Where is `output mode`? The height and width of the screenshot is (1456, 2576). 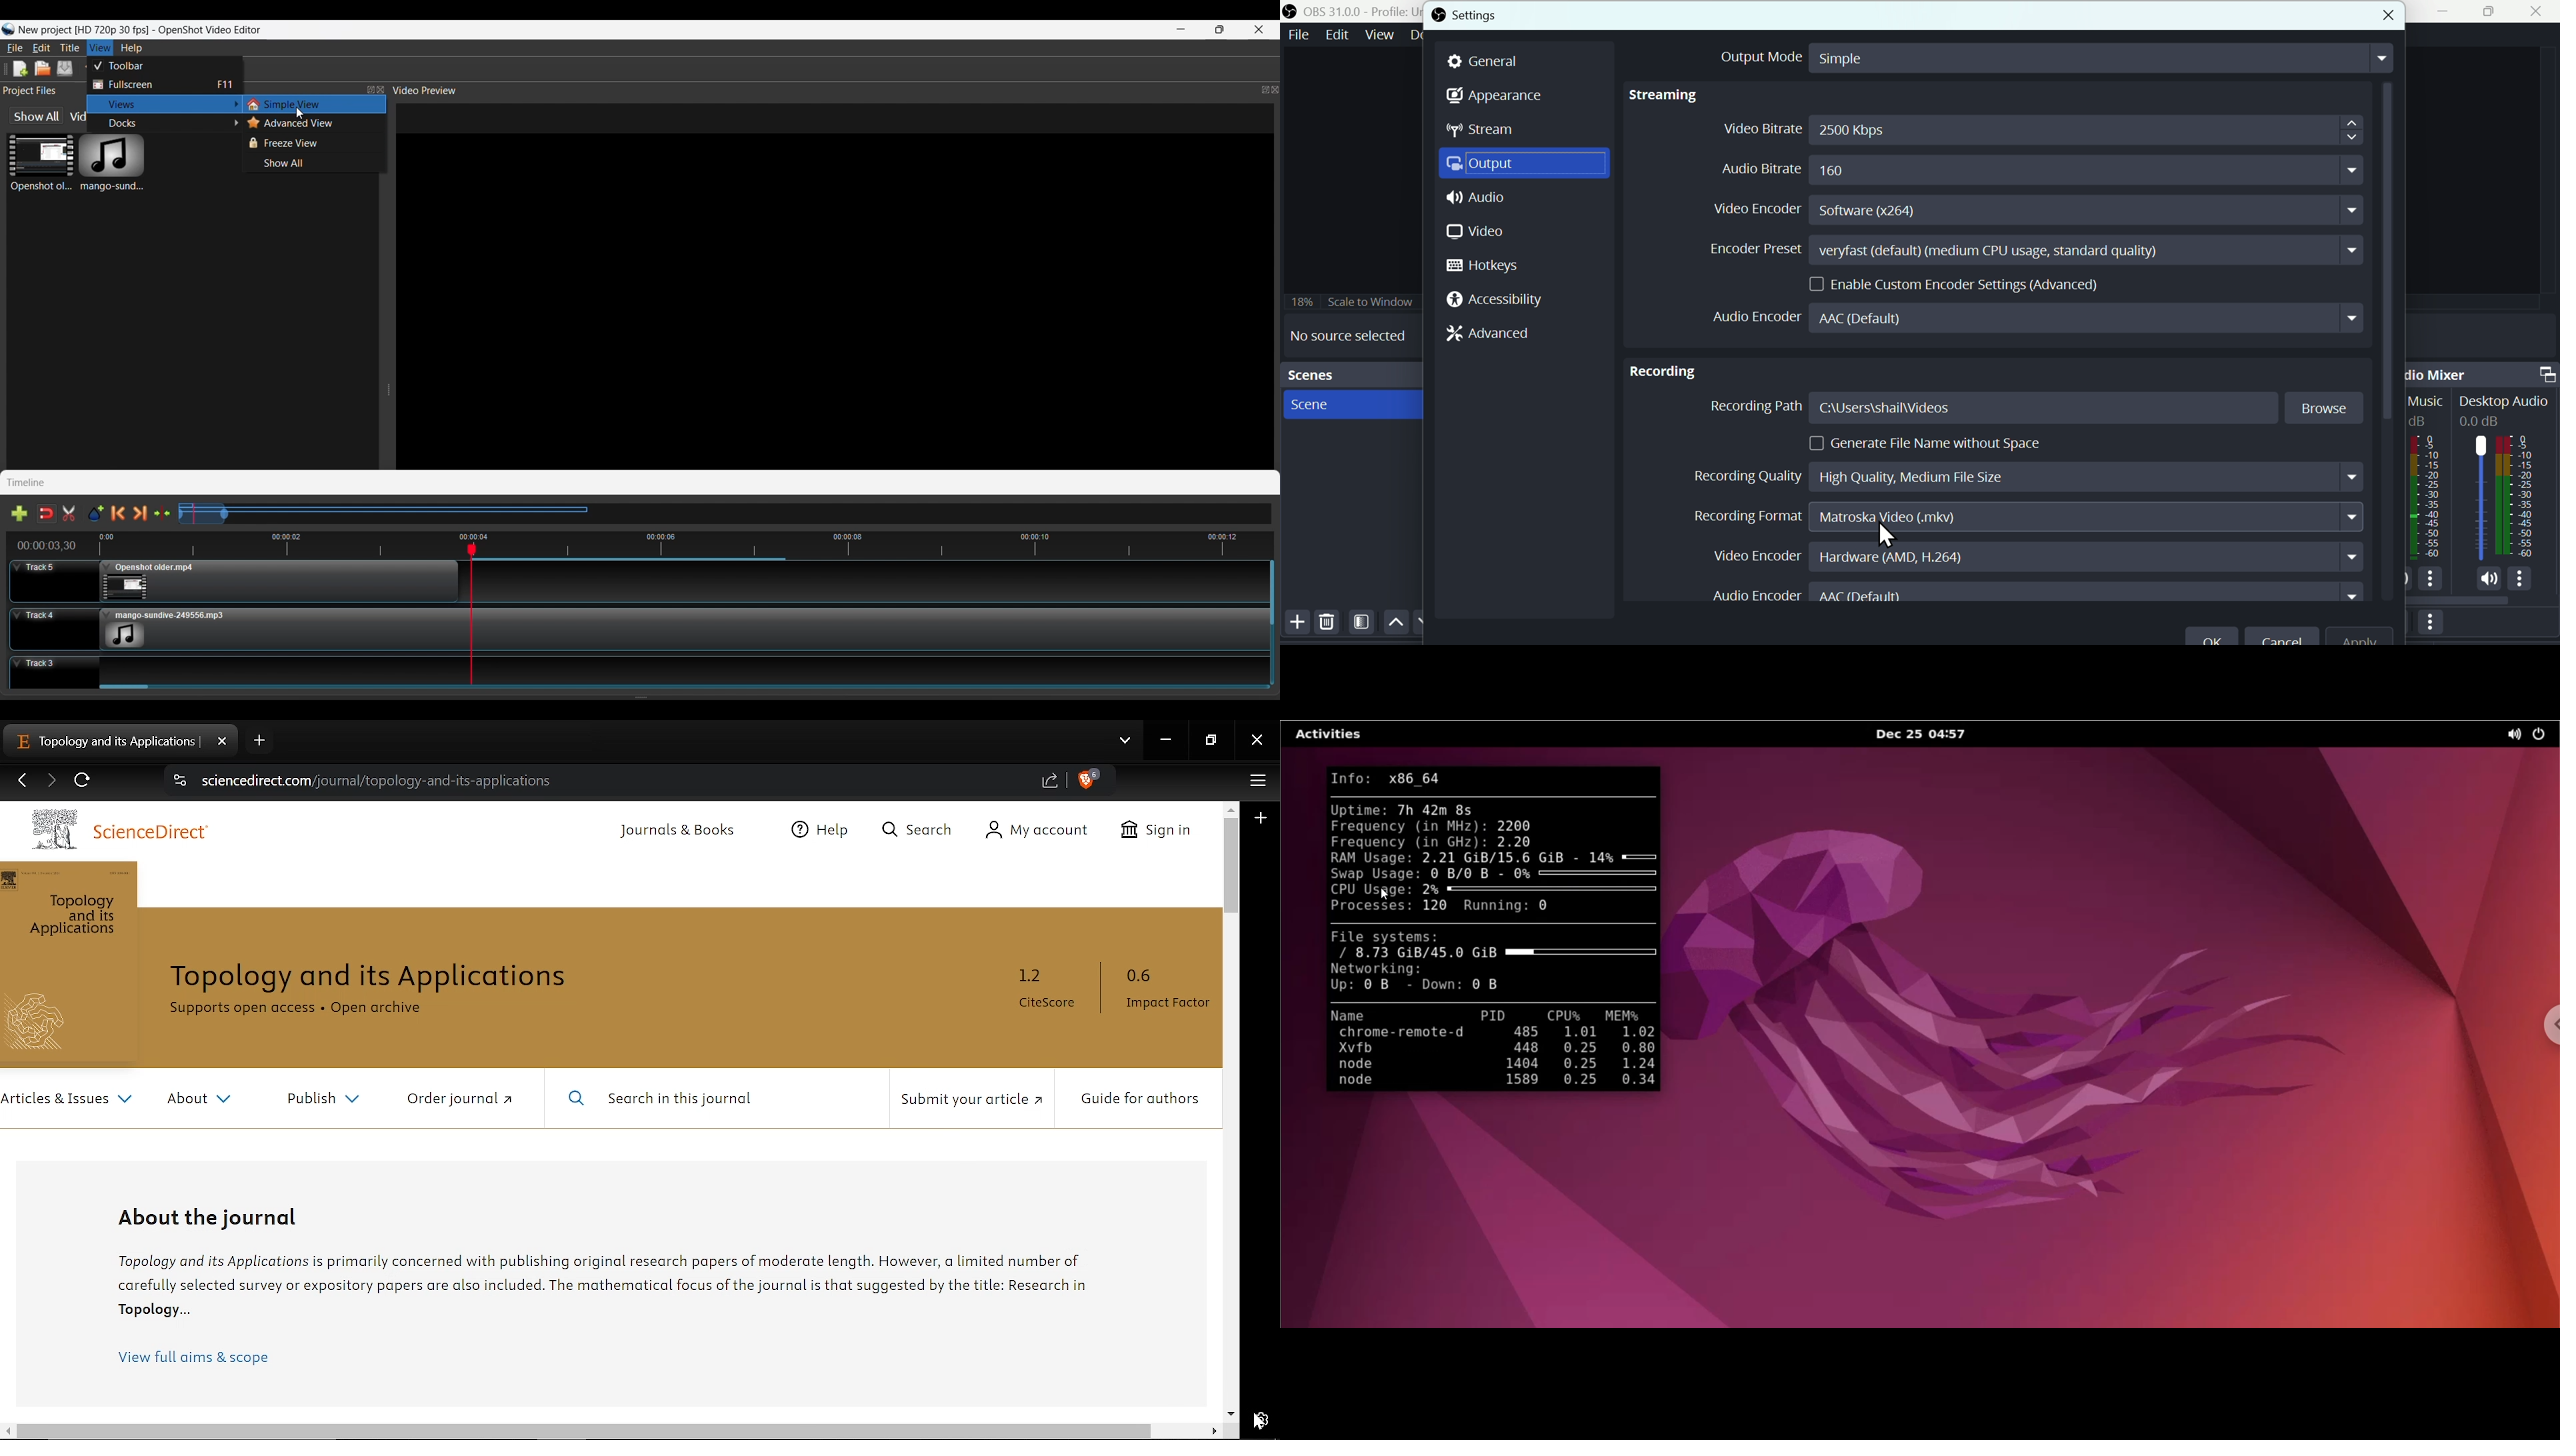 output mode is located at coordinates (2052, 57).